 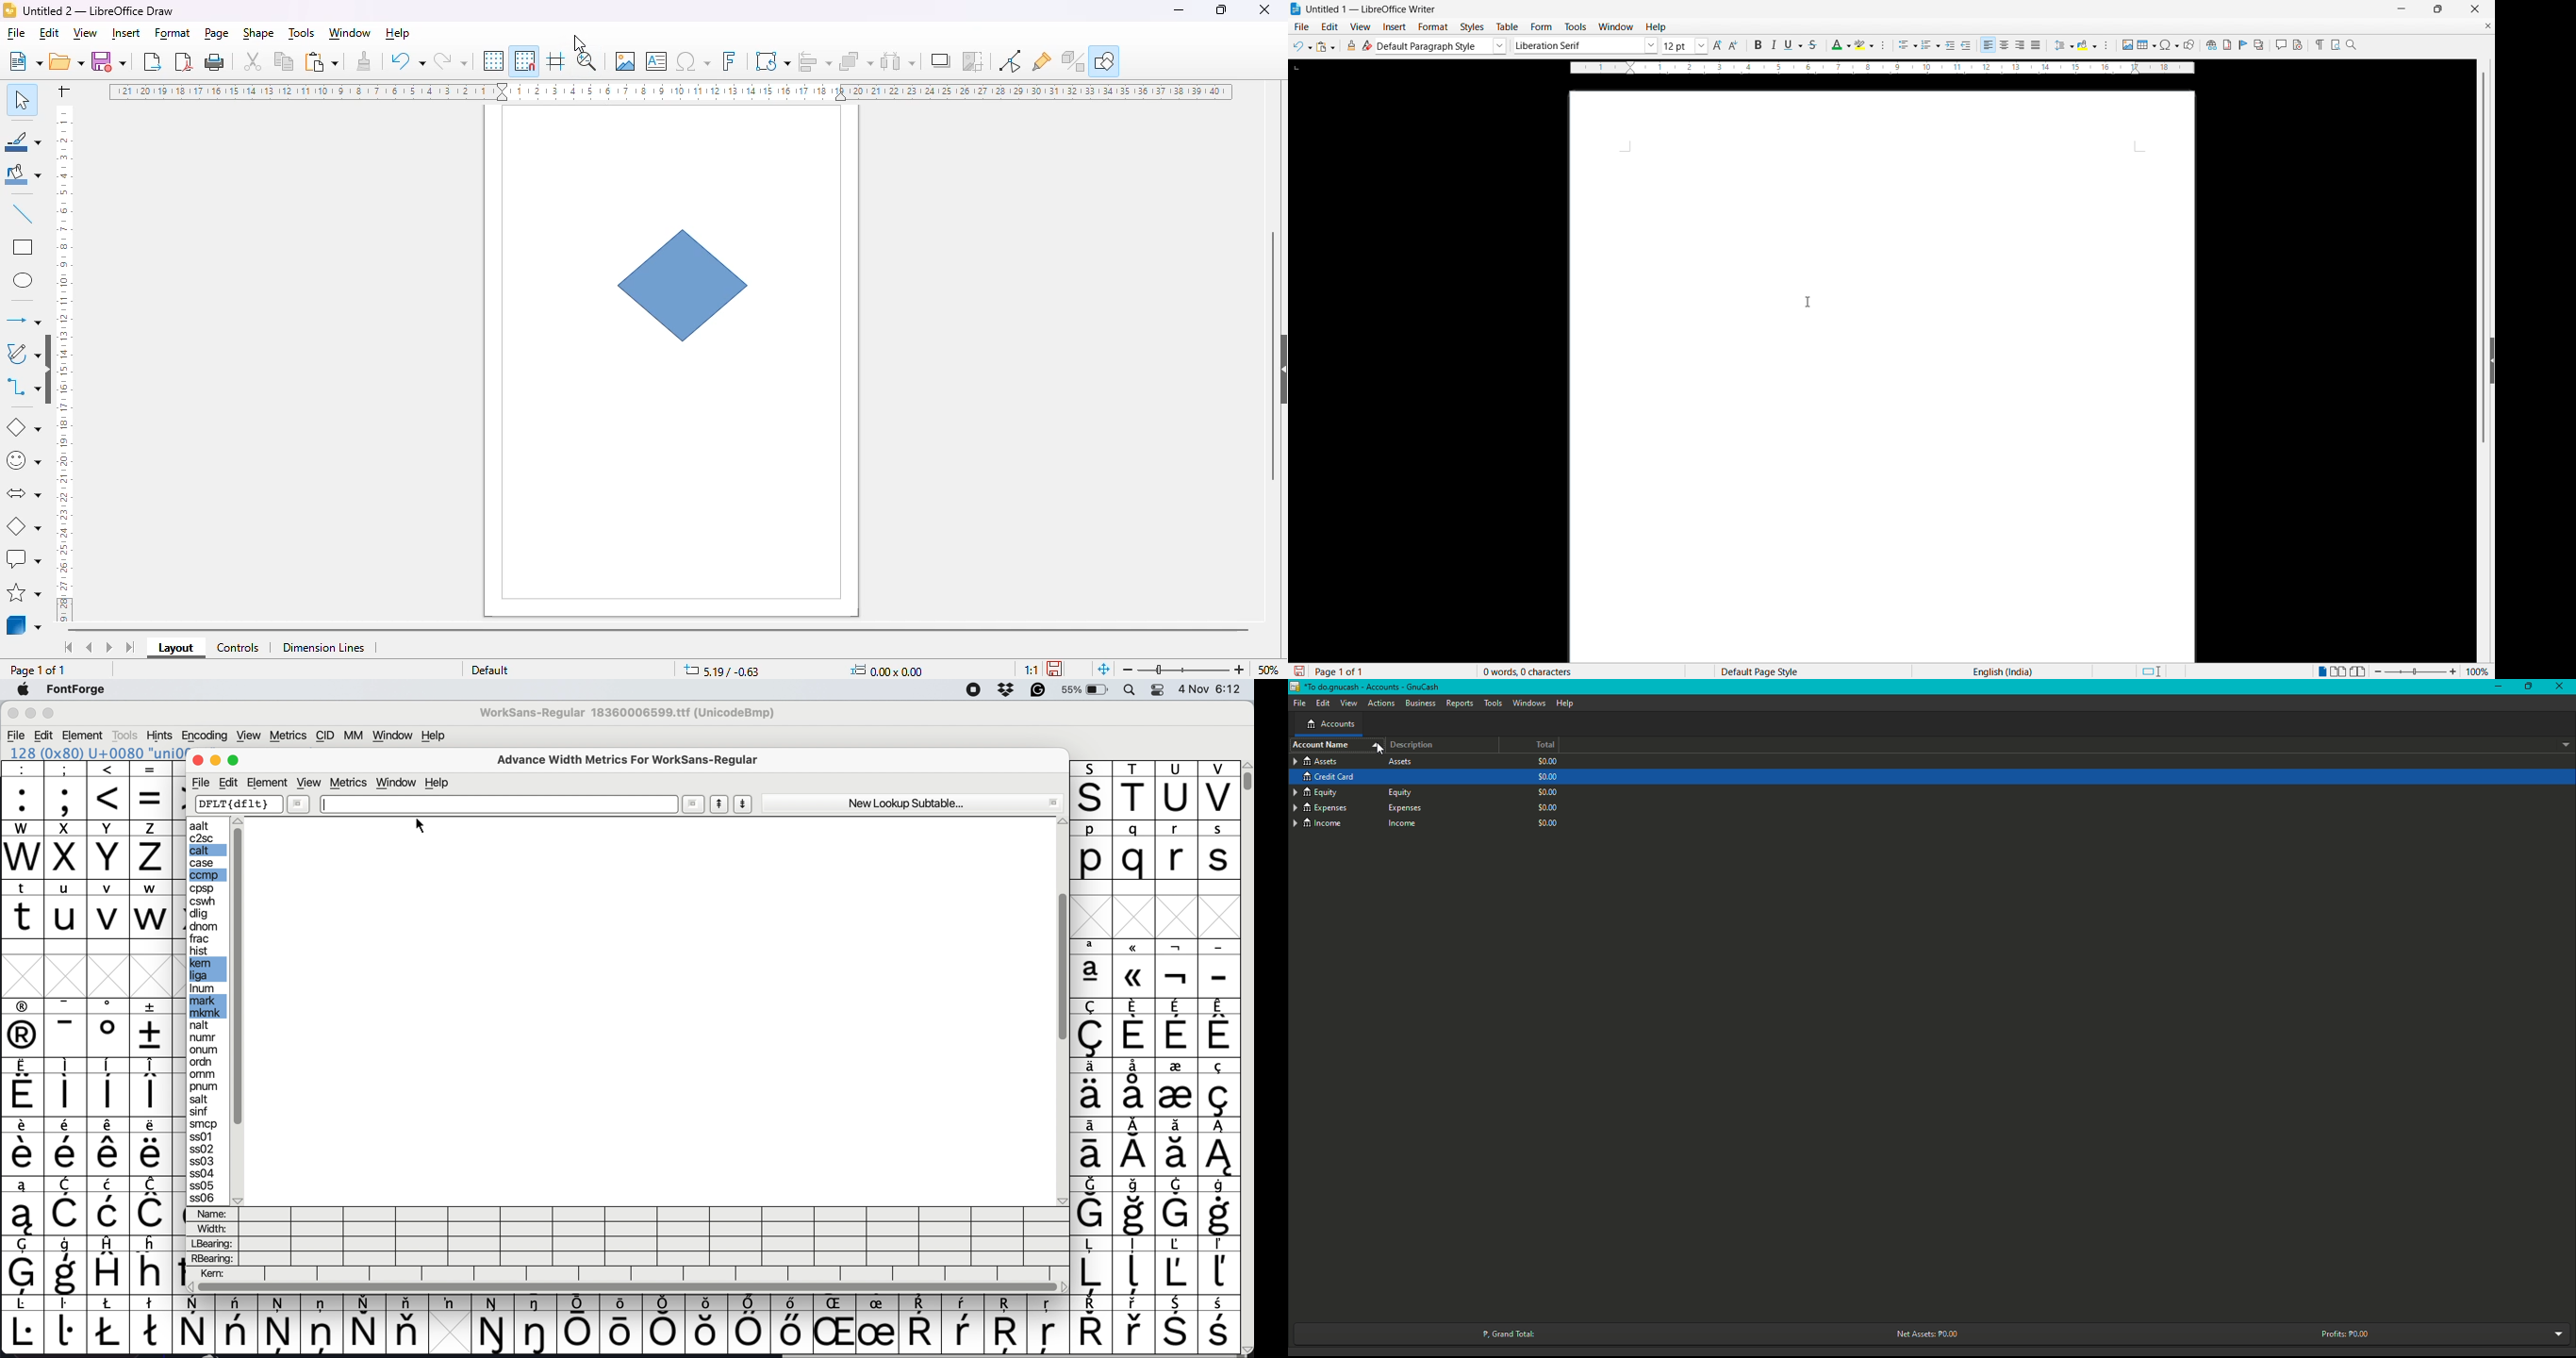 What do you see at coordinates (1269, 669) in the screenshot?
I see `zoom factor` at bounding box center [1269, 669].